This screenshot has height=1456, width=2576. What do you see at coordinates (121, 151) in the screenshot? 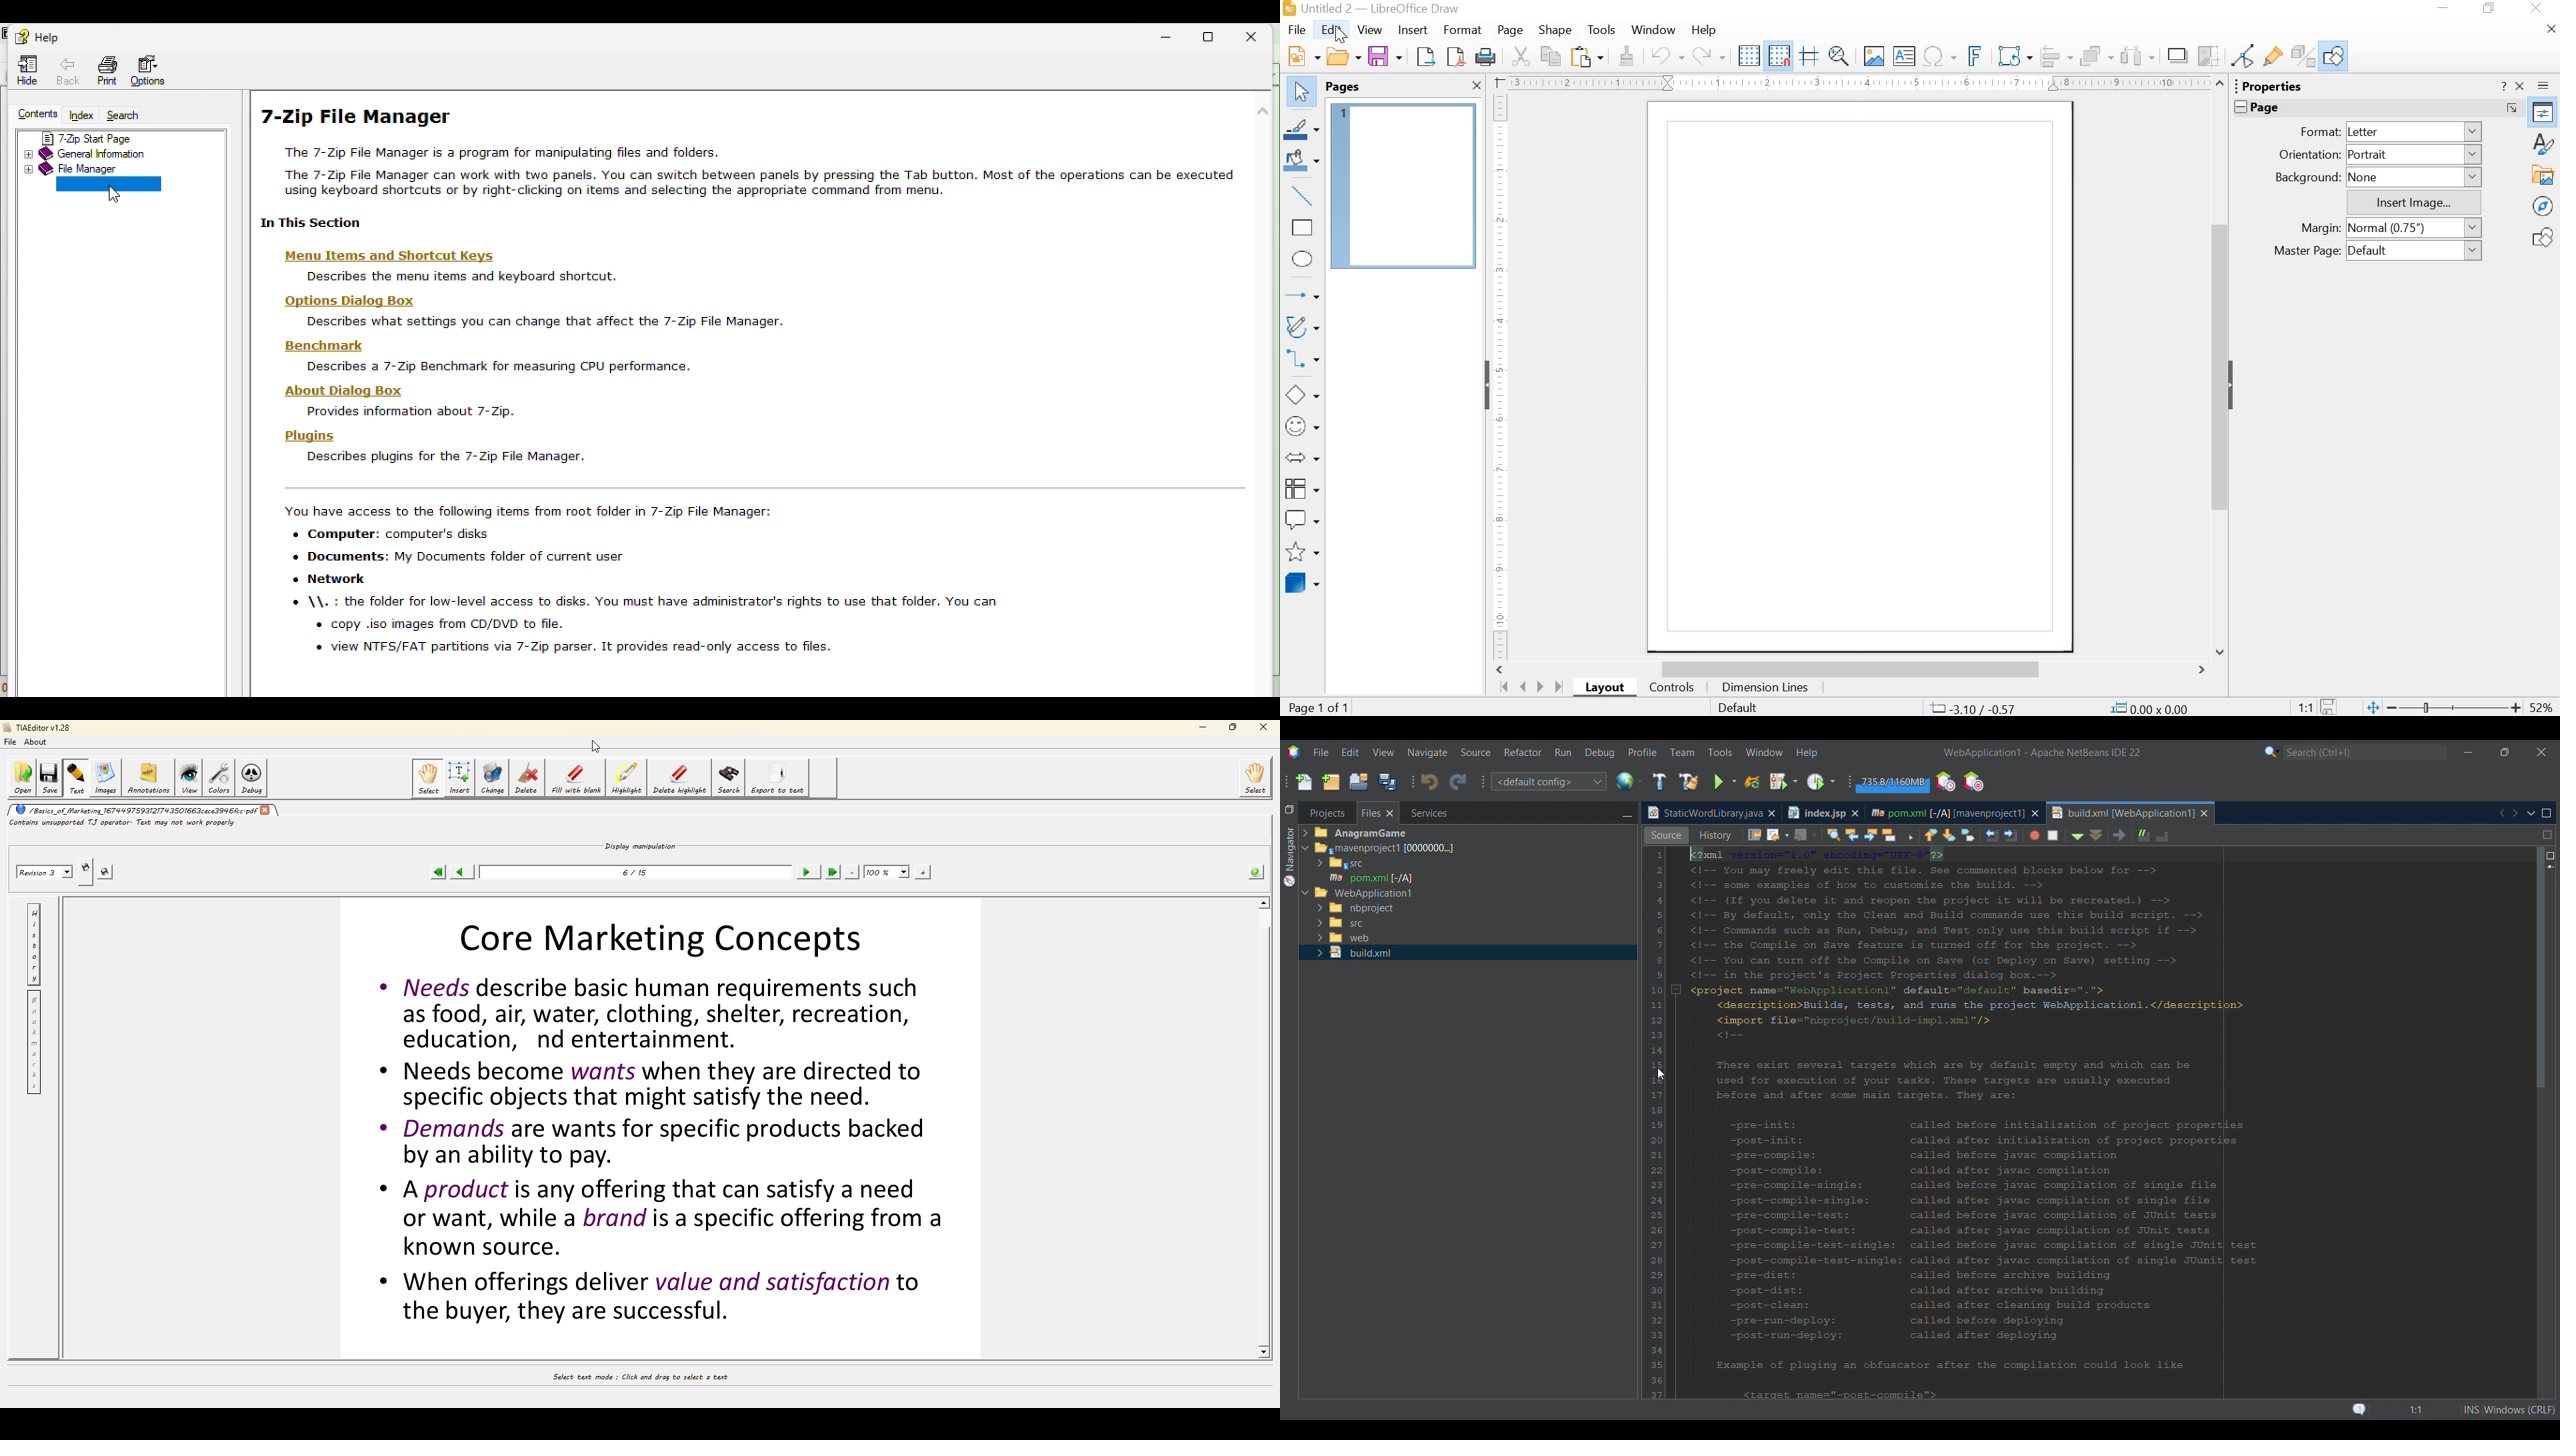
I see `General information` at bounding box center [121, 151].